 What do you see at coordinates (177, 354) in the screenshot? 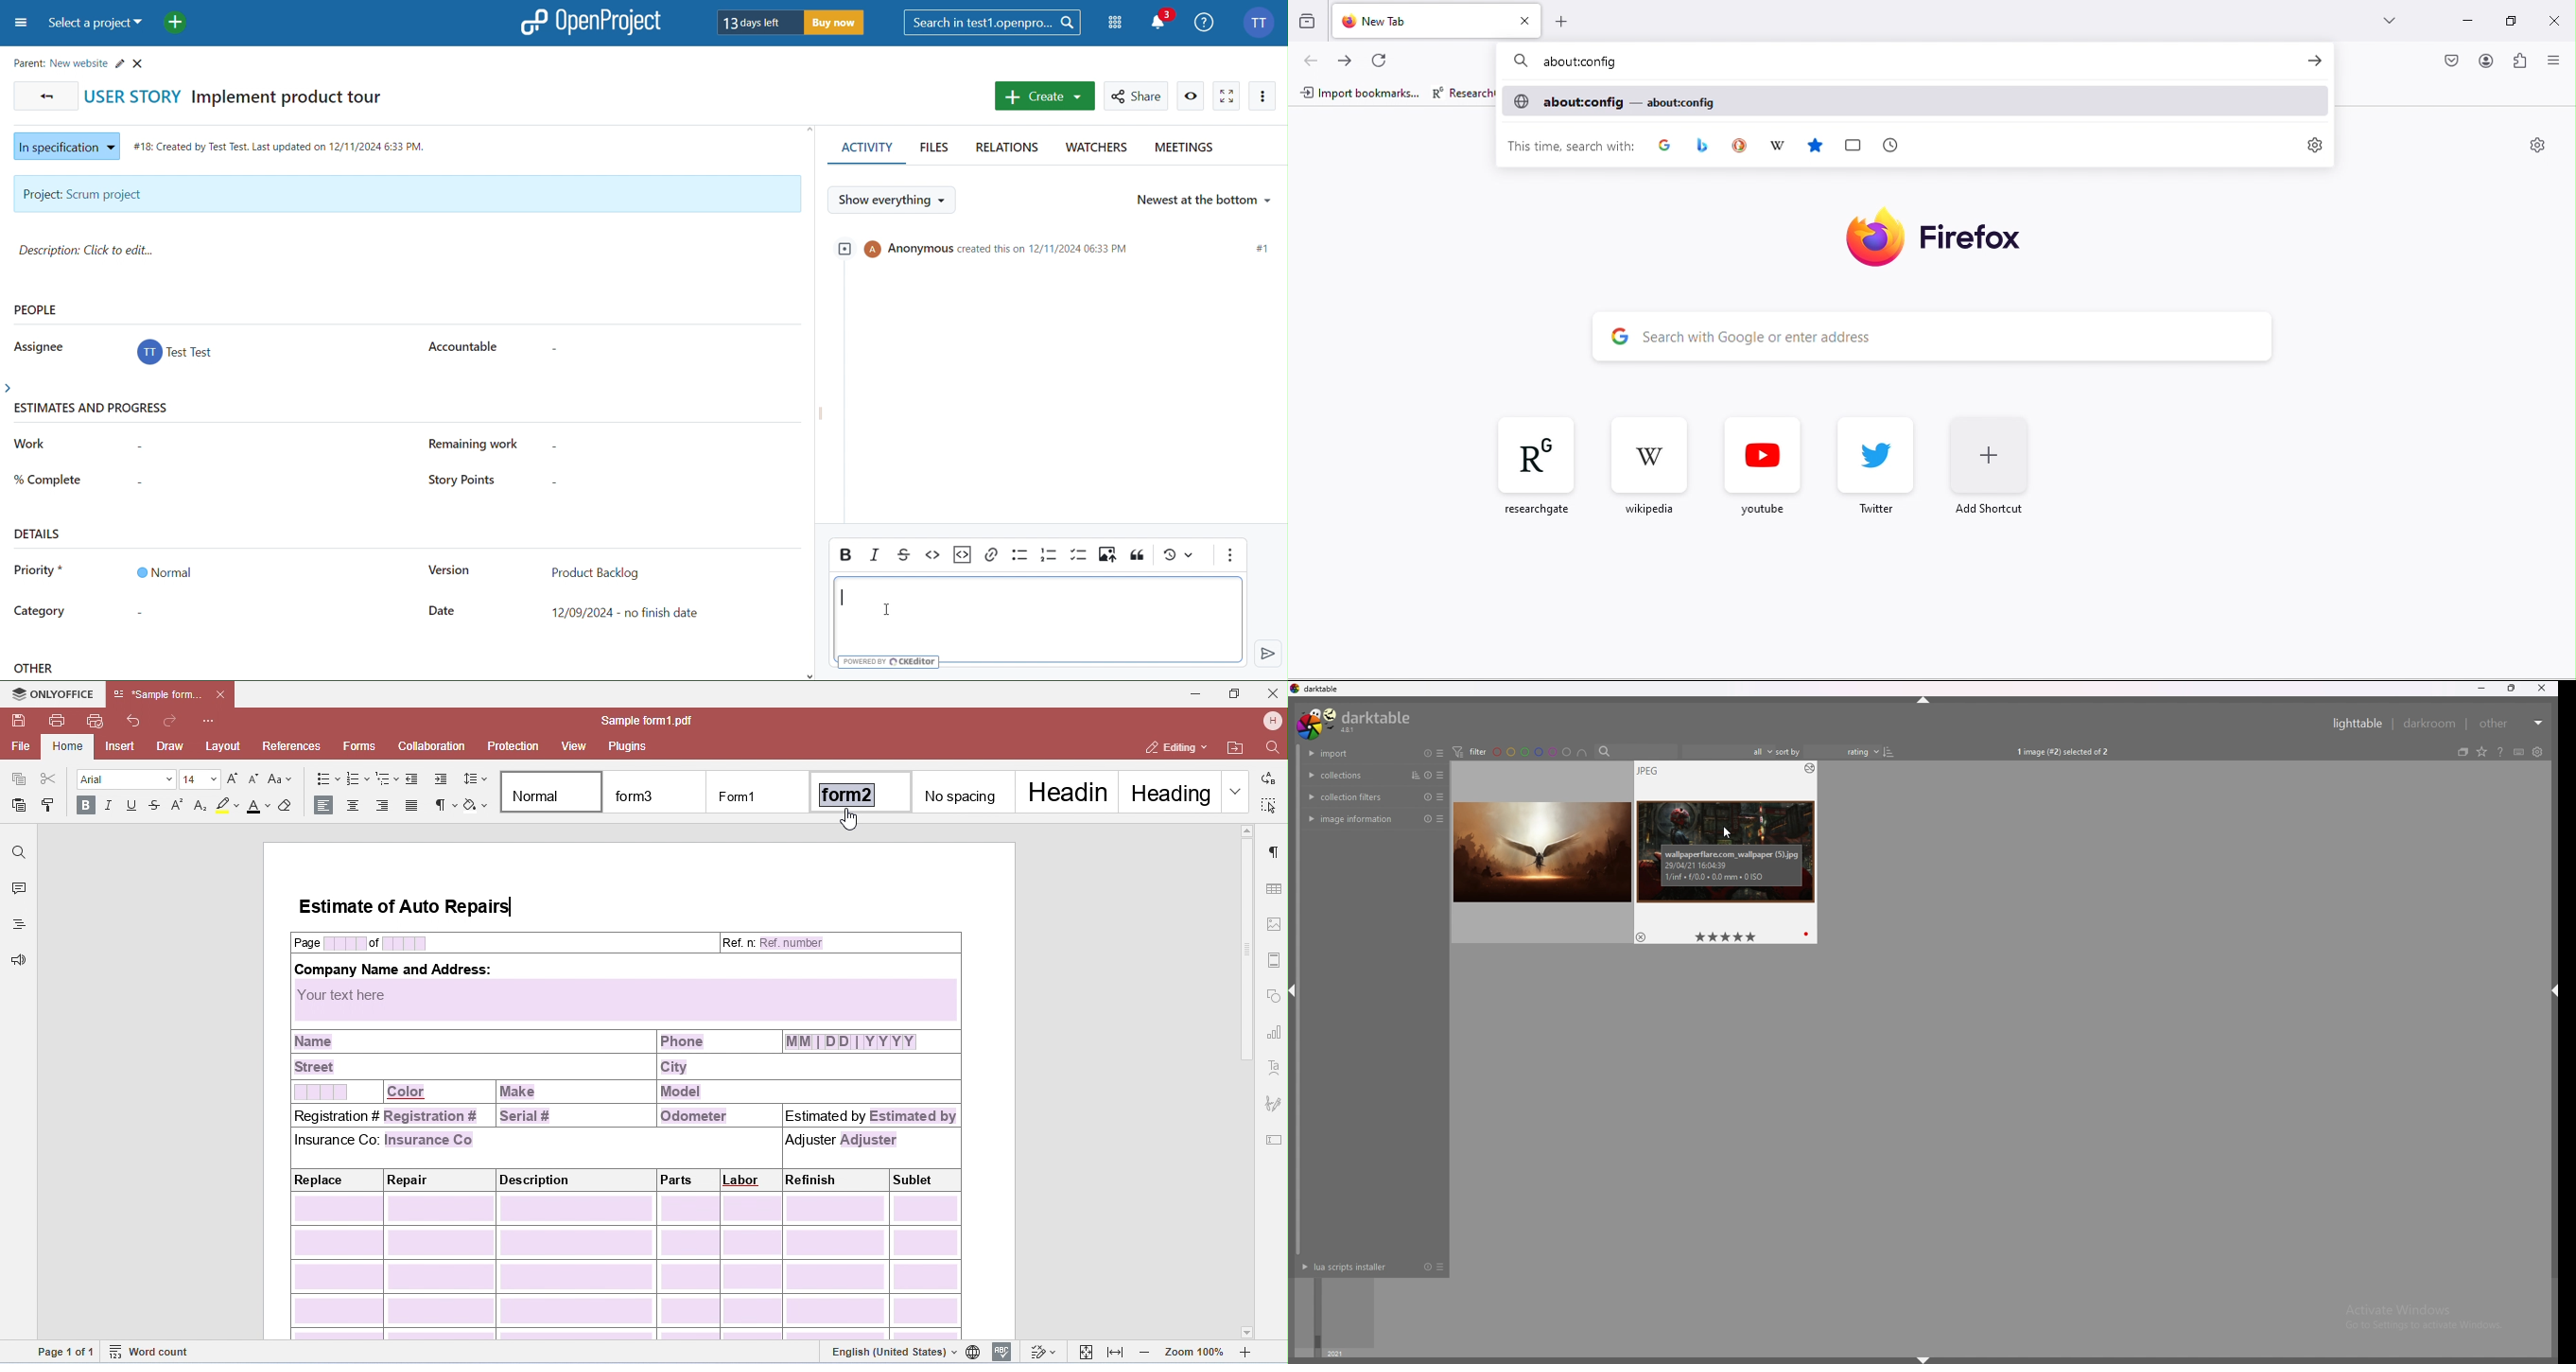
I see `Account` at bounding box center [177, 354].